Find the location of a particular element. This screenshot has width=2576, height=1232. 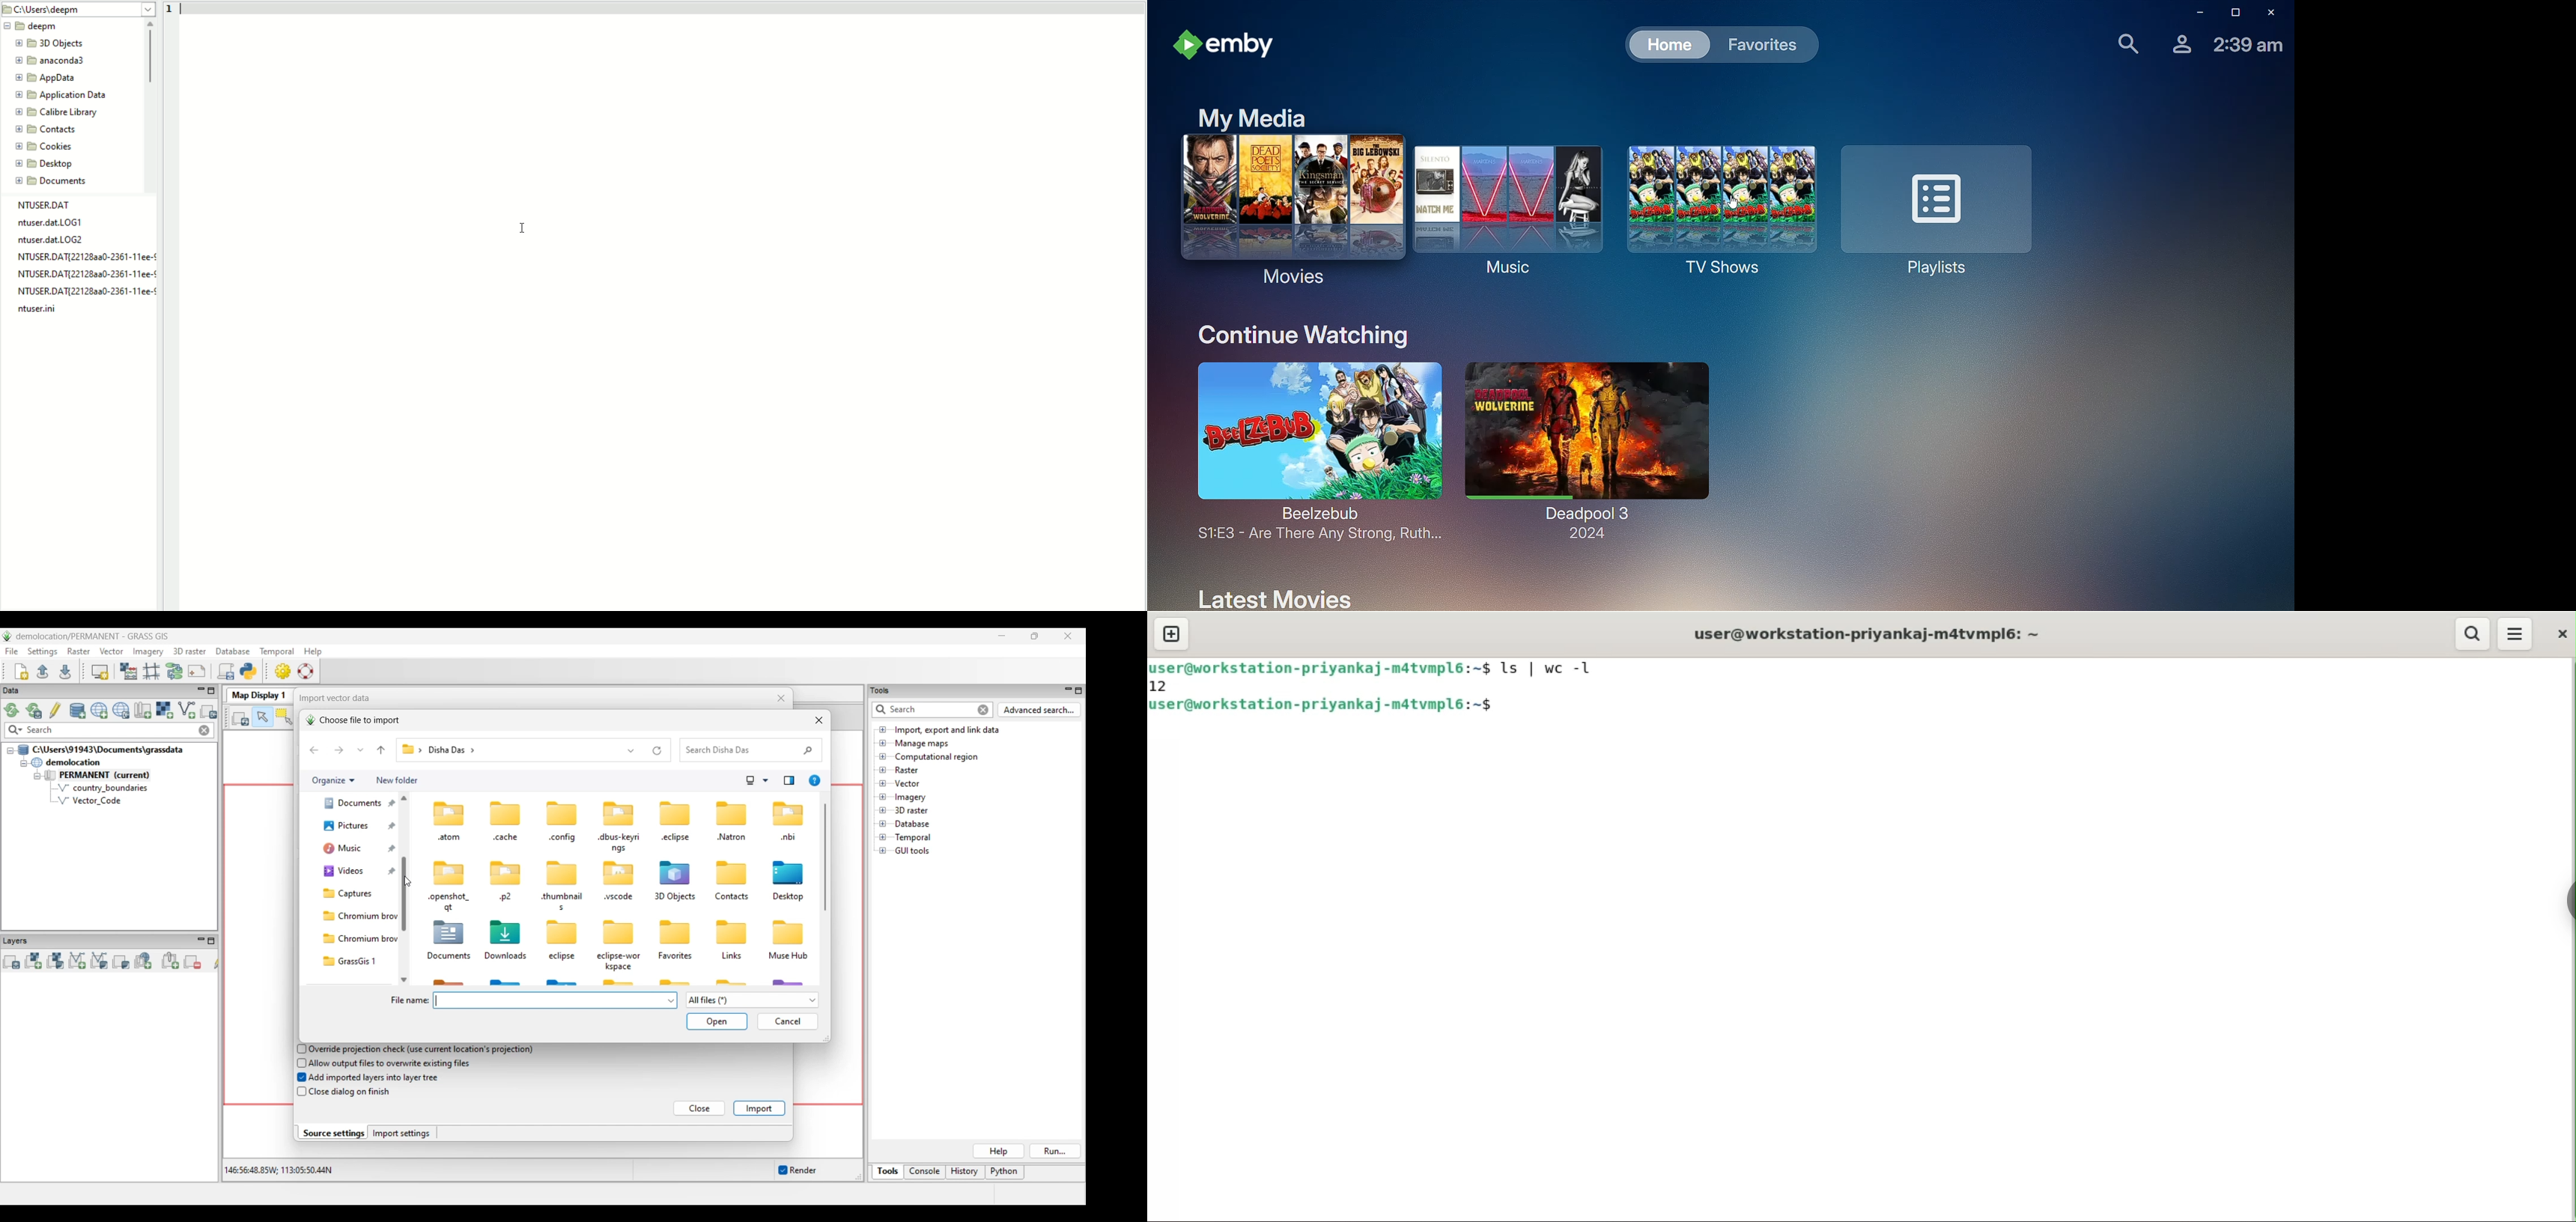

folder name is located at coordinates (56, 181).